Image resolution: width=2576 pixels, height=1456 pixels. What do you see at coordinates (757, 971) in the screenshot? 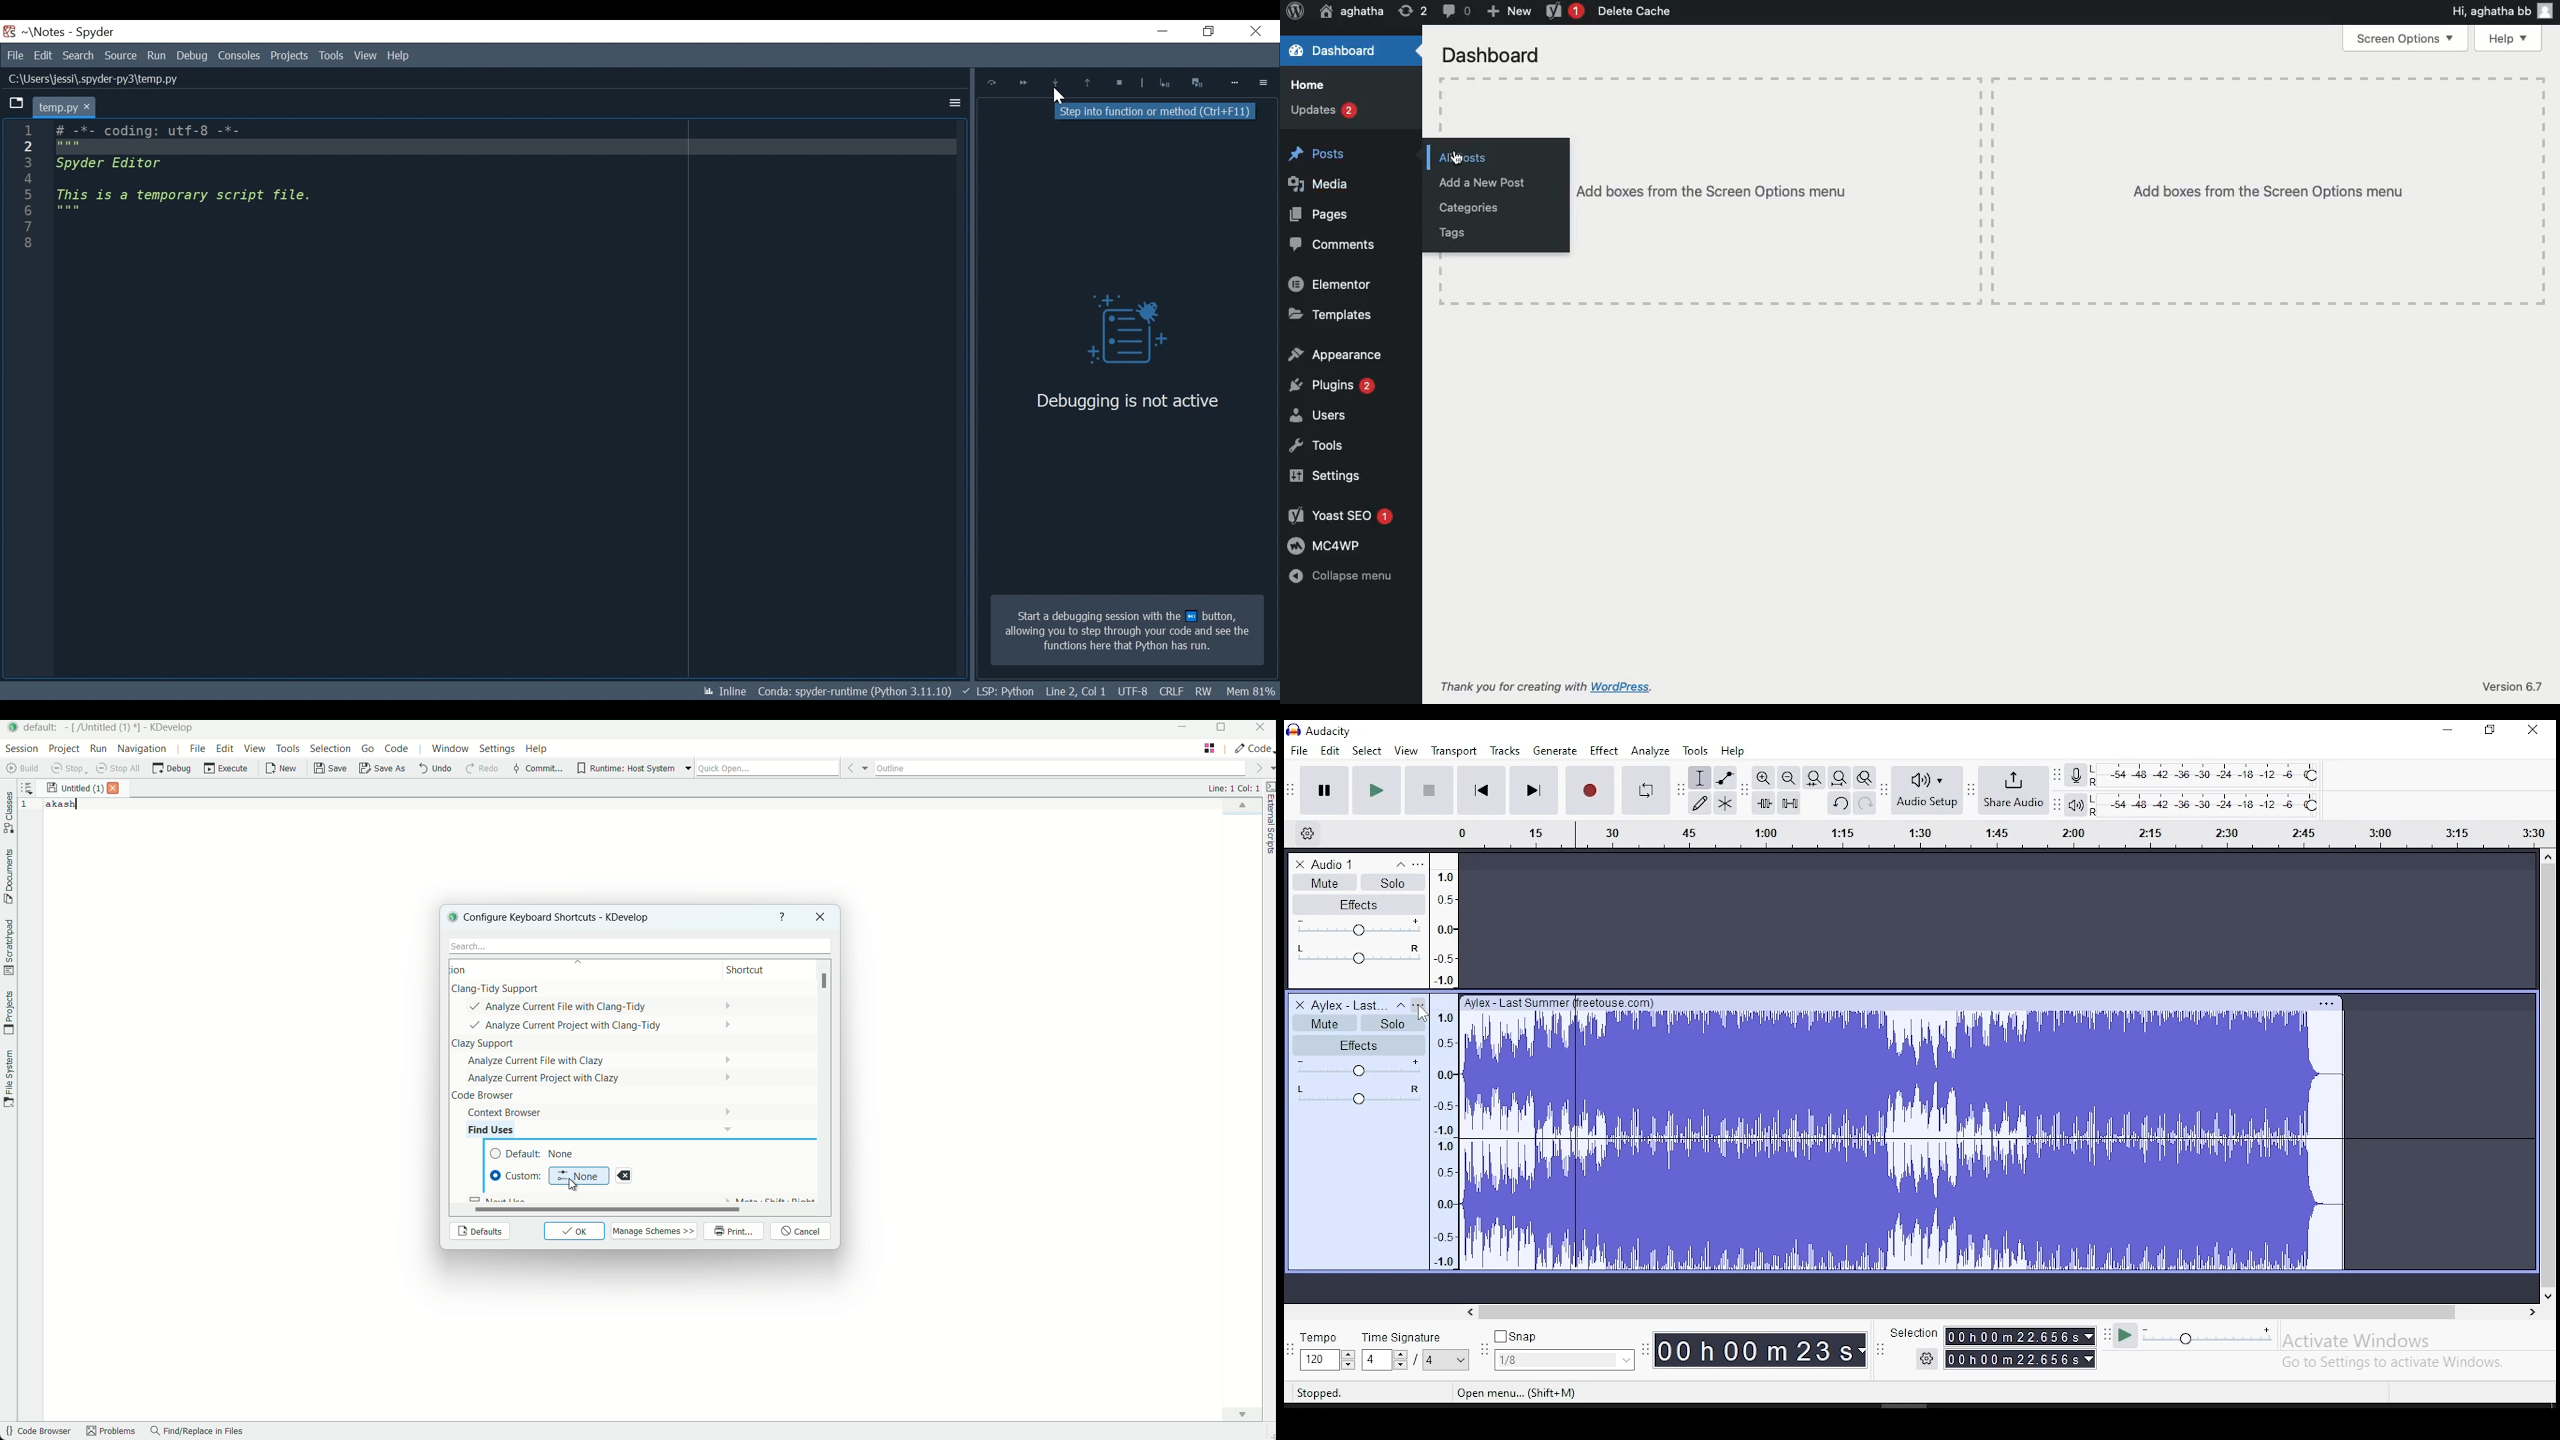
I see `shortcut` at bounding box center [757, 971].